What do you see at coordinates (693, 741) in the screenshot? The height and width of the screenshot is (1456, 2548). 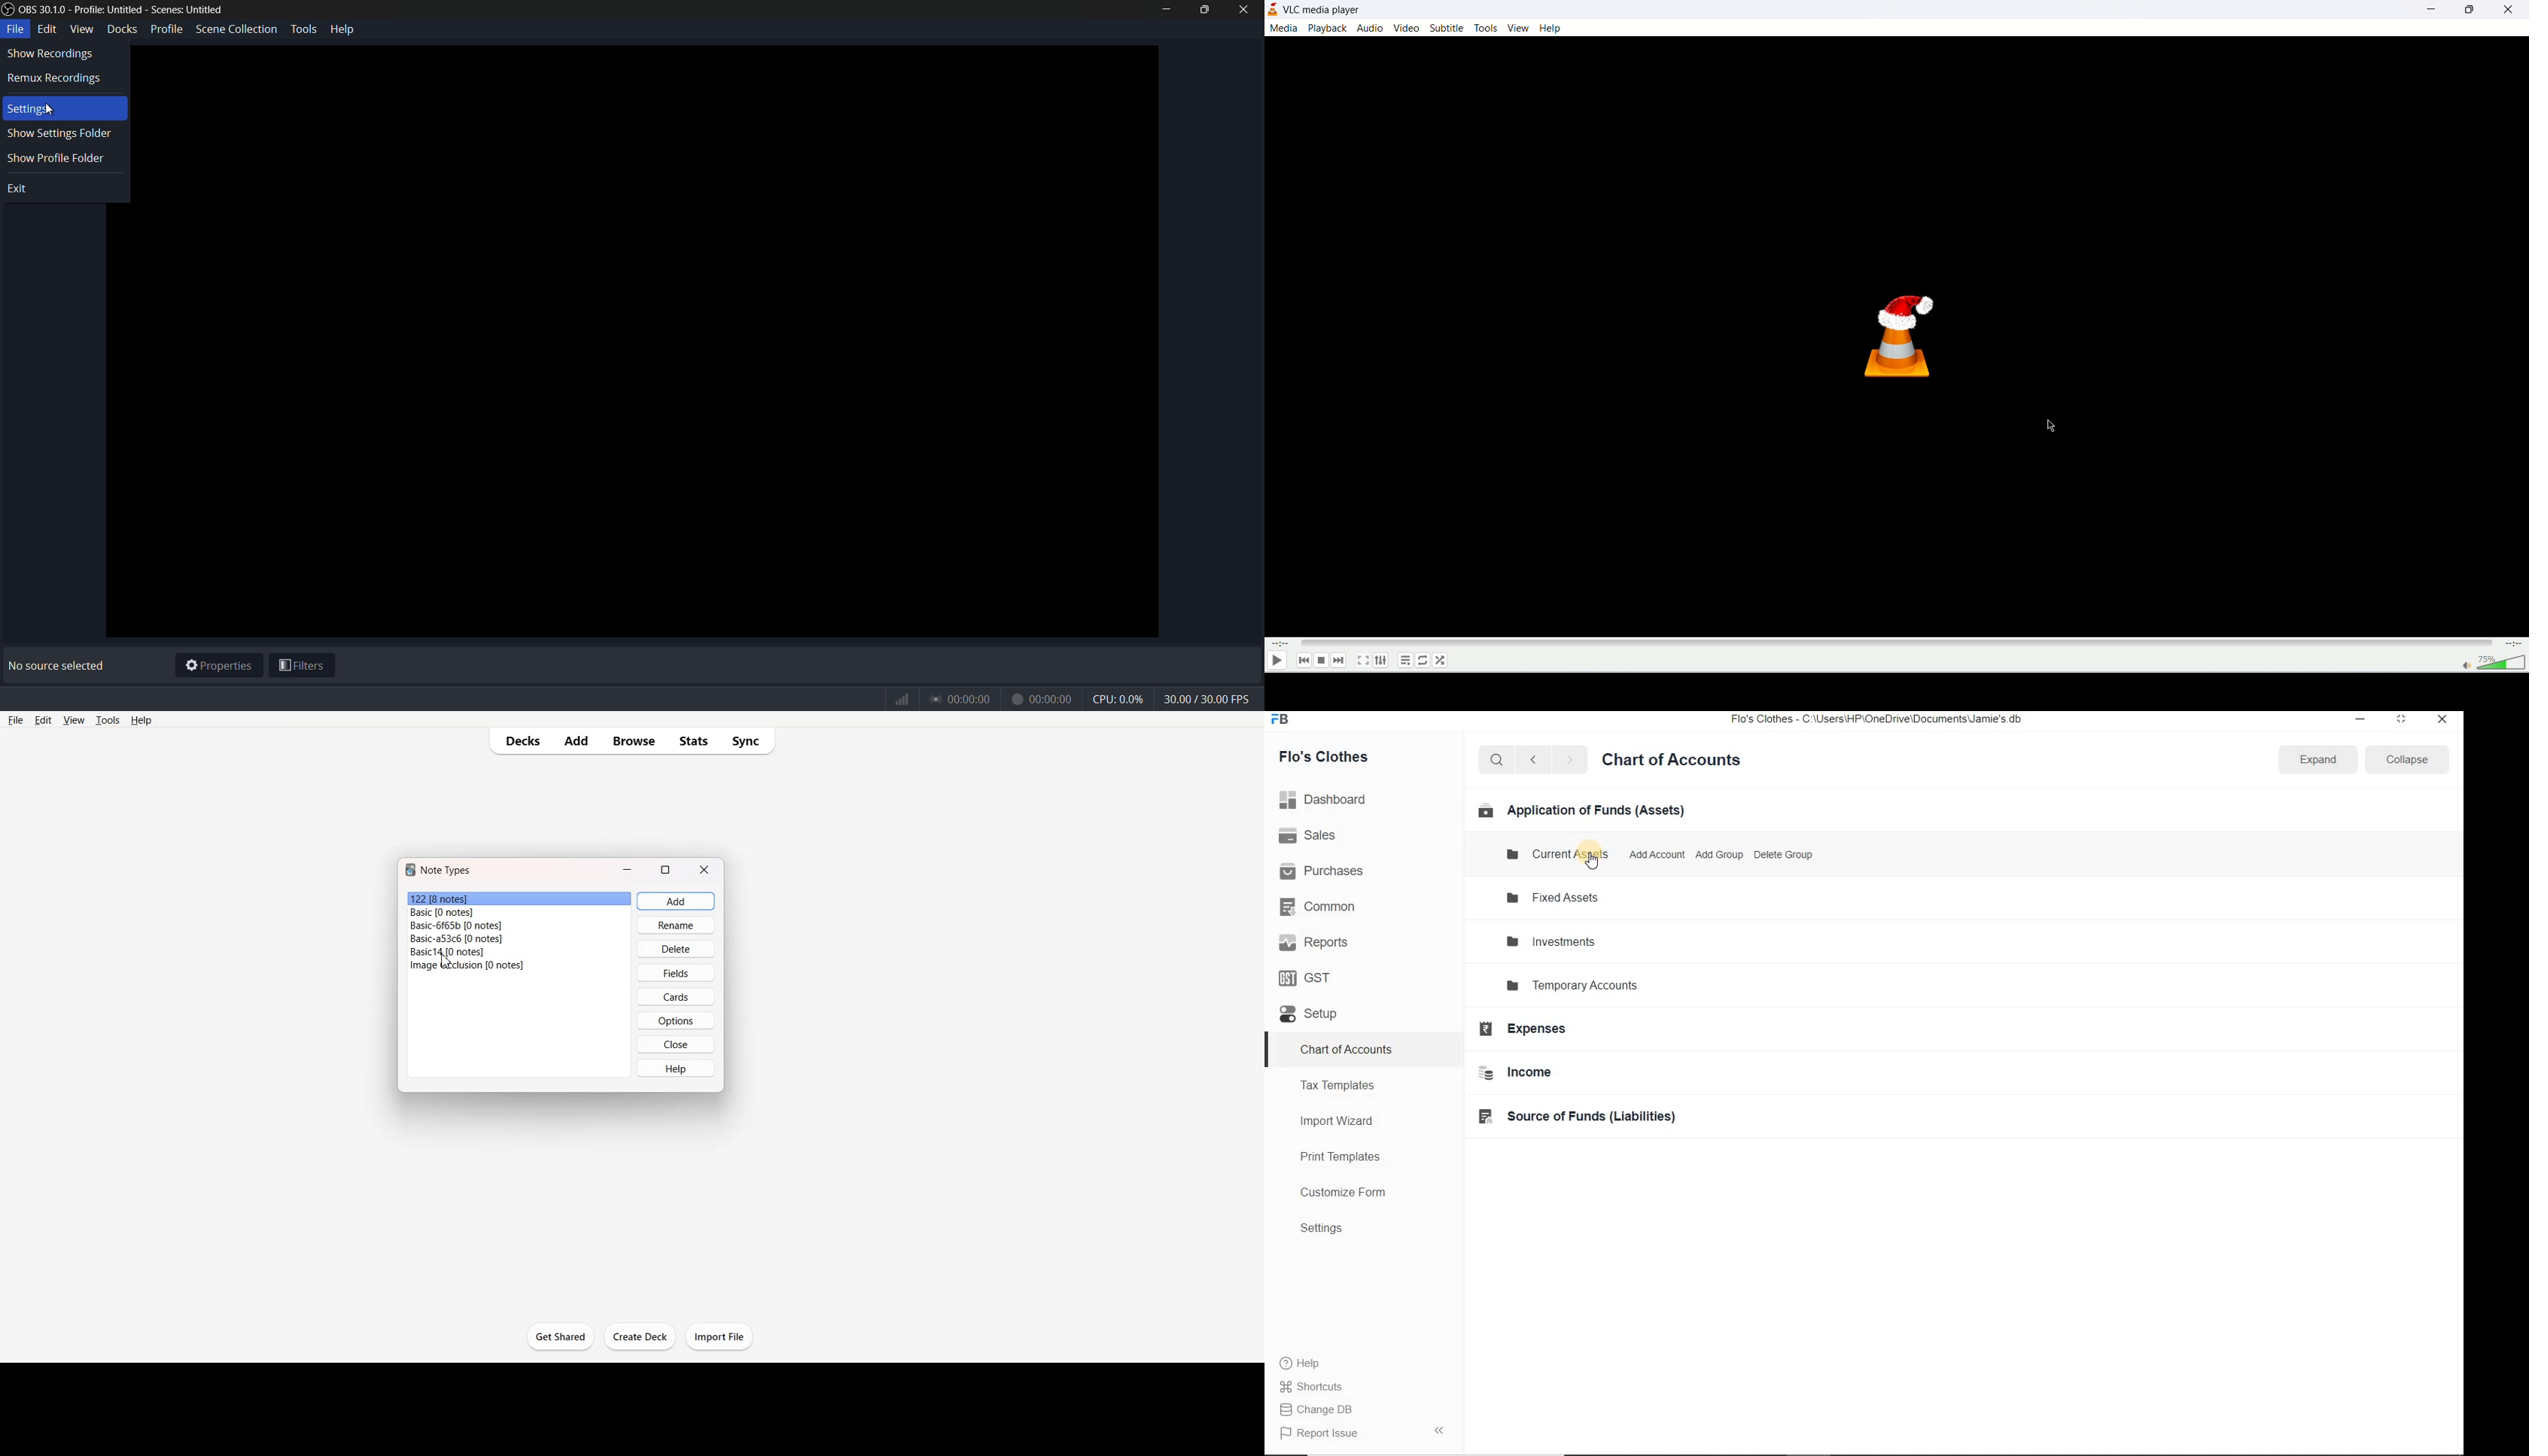 I see `Stats` at bounding box center [693, 741].